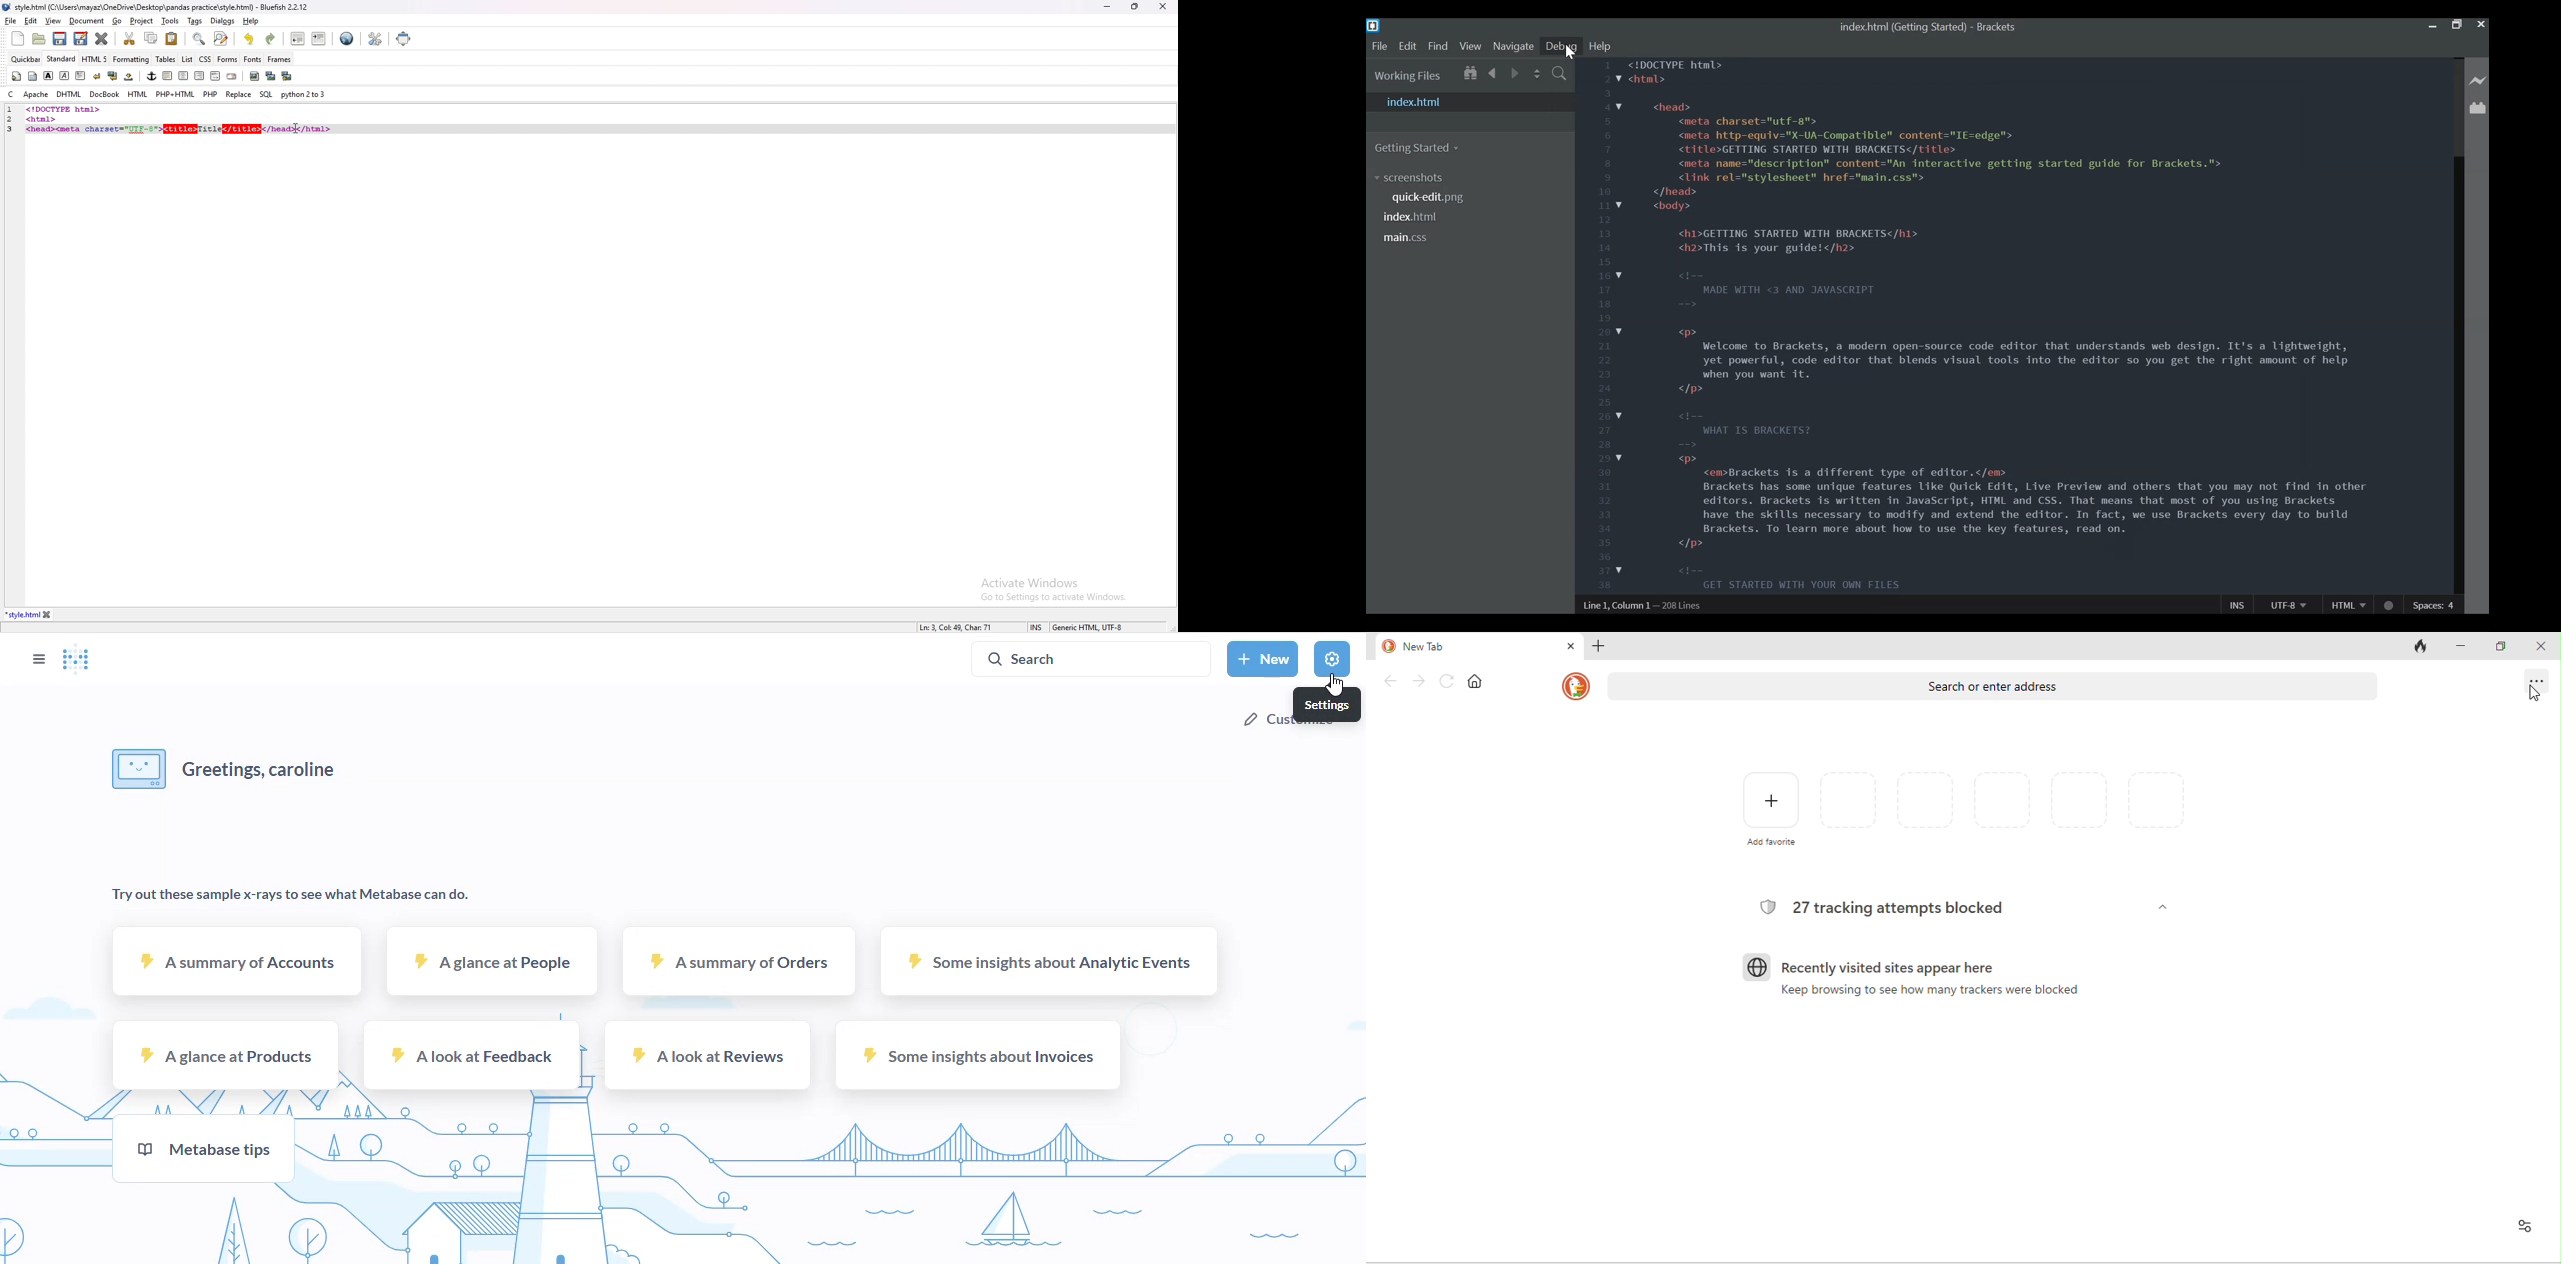 The width and height of the screenshot is (2576, 1288). Describe the element at coordinates (1766, 906) in the screenshot. I see `tracking logo` at that location.